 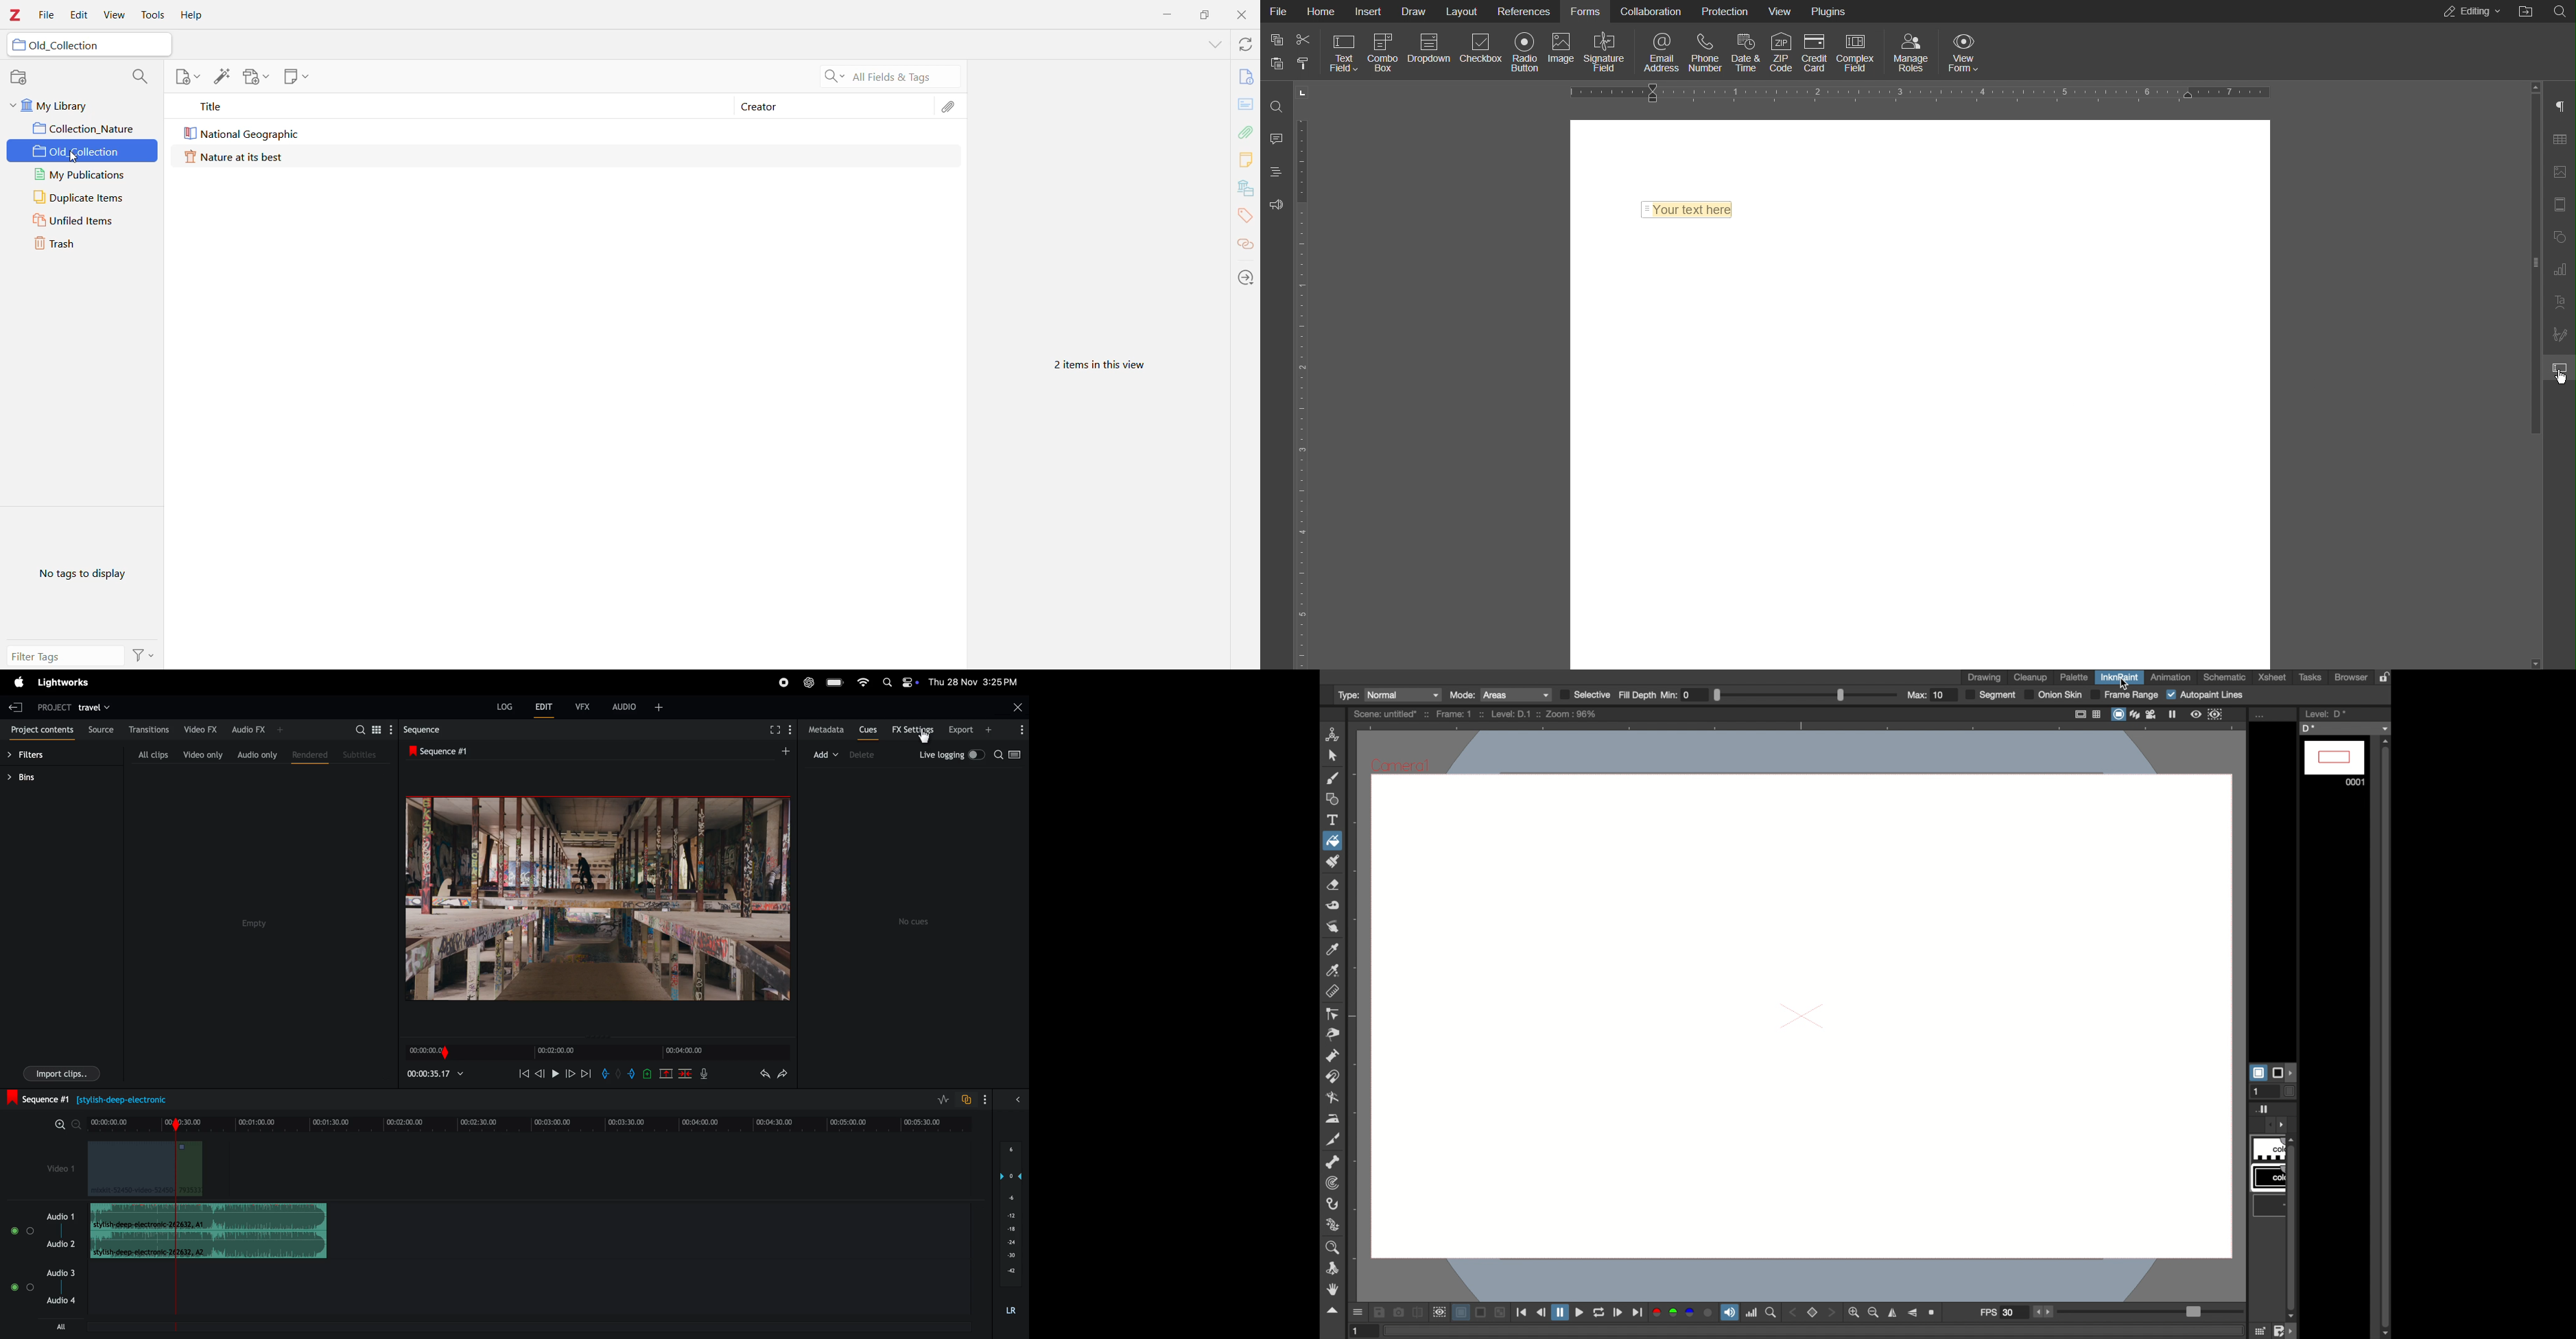 What do you see at coordinates (1965, 51) in the screenshot?
I see `View Form` at bounding box center [1965, 51].